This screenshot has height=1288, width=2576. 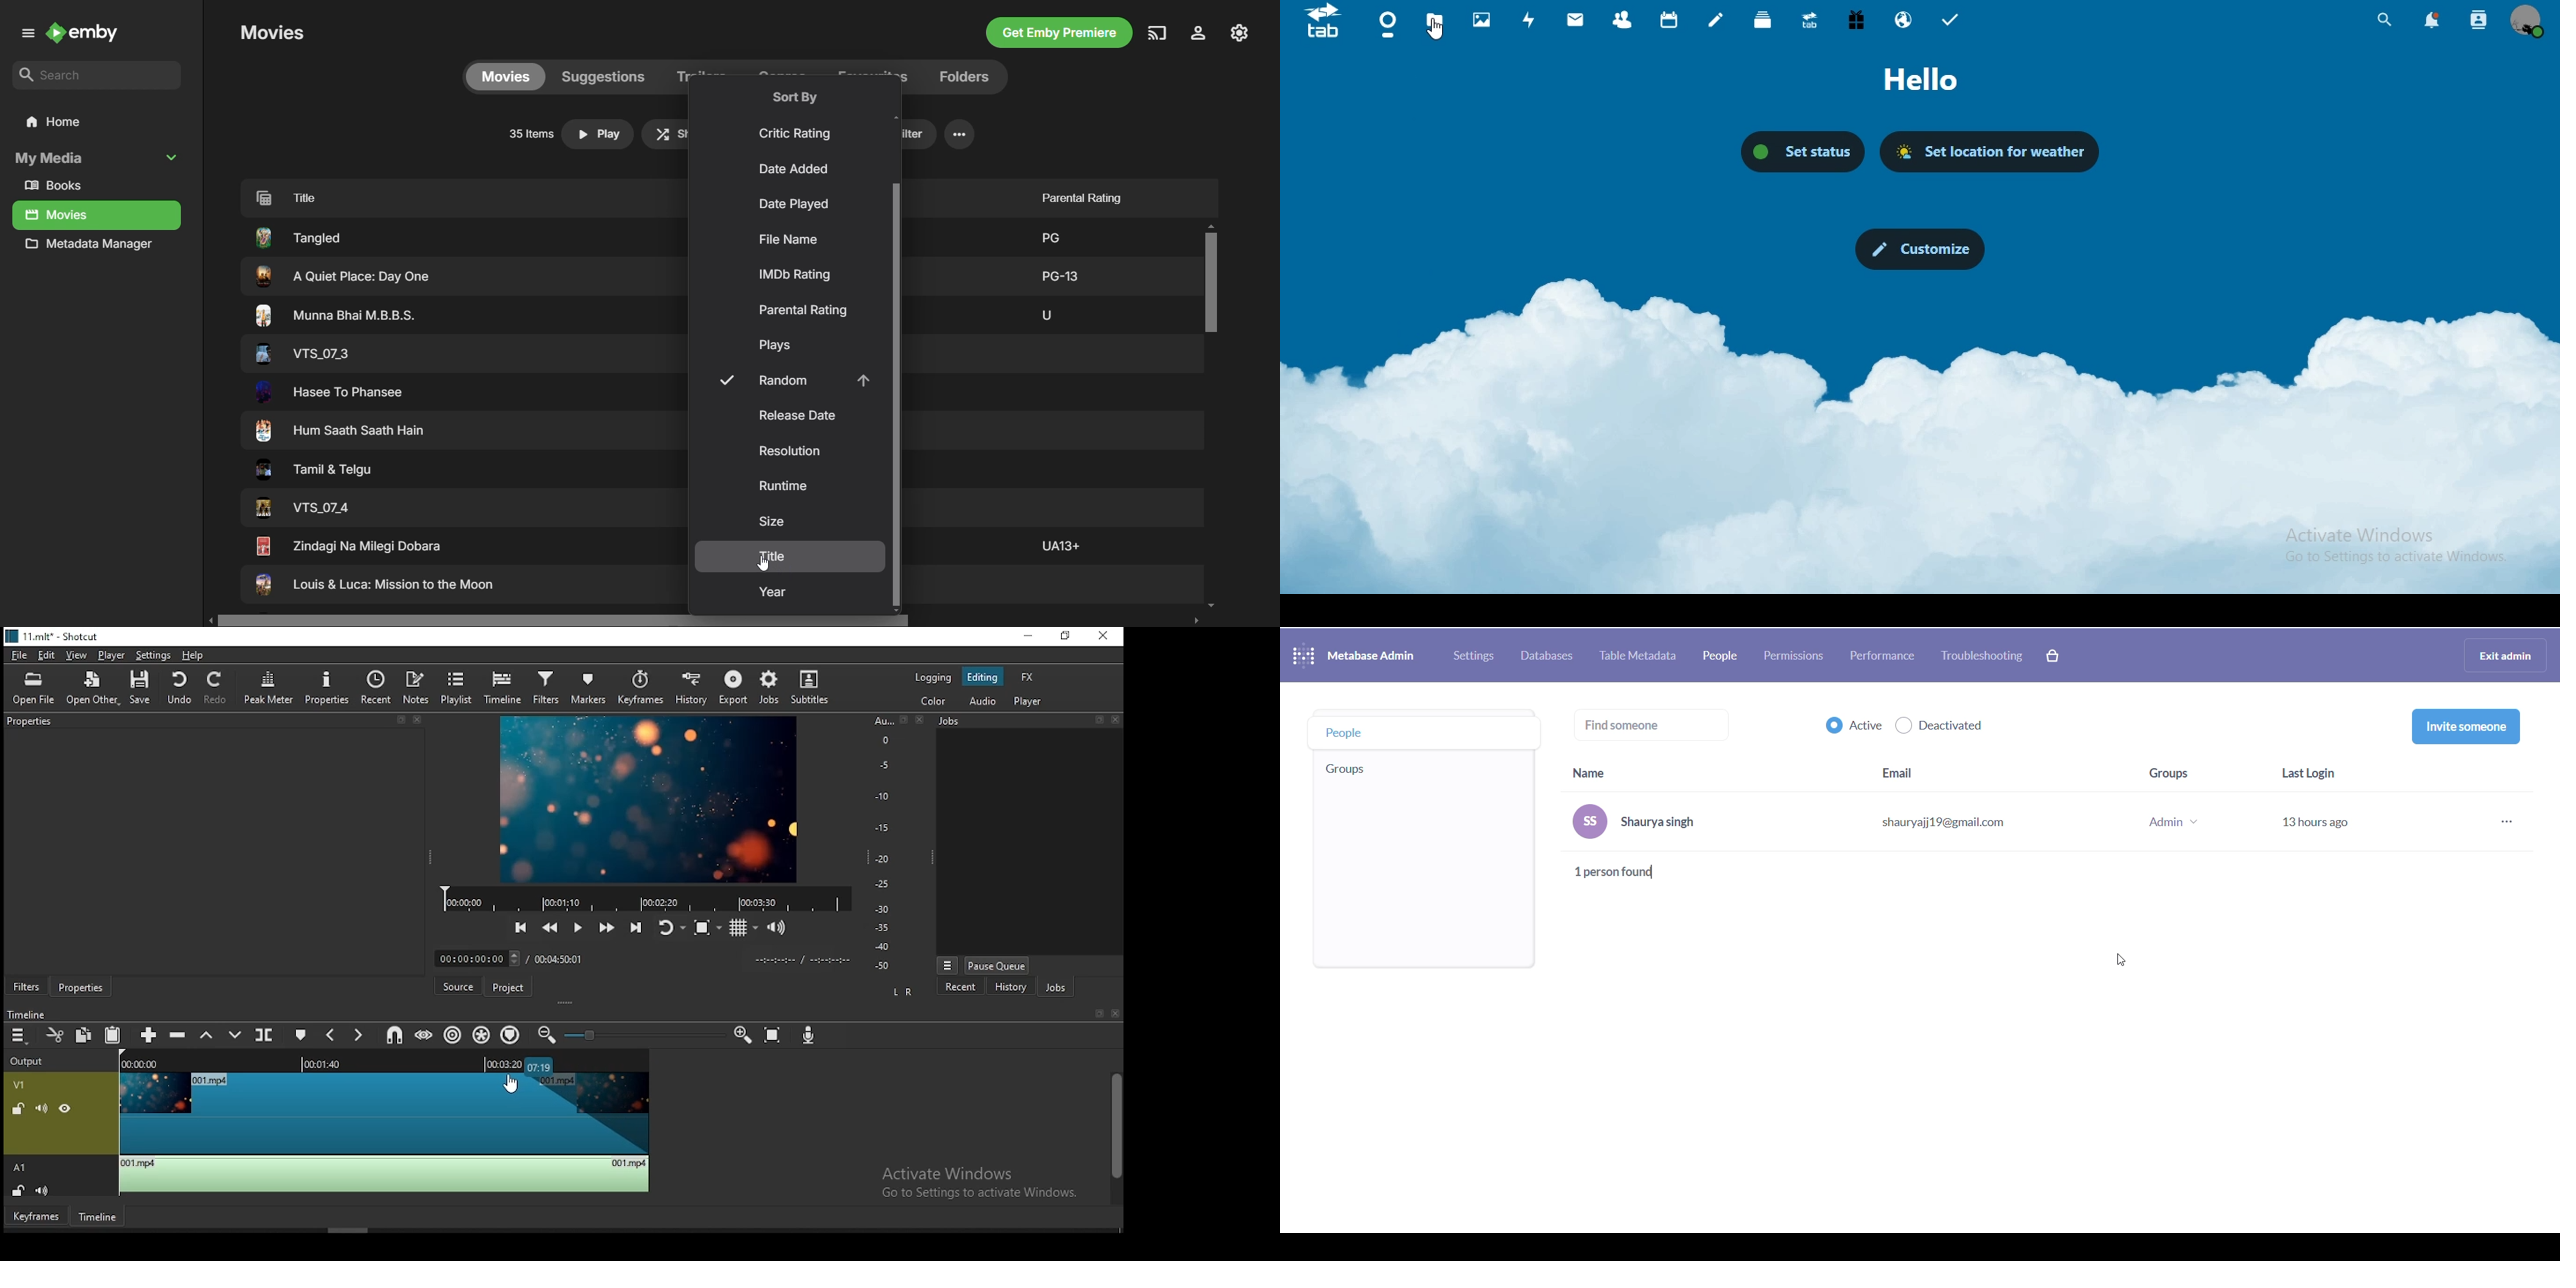 What do you see at coordinates (1647, 824) in the screenshot?
I see `name ` at bounding box center [1647, 824].